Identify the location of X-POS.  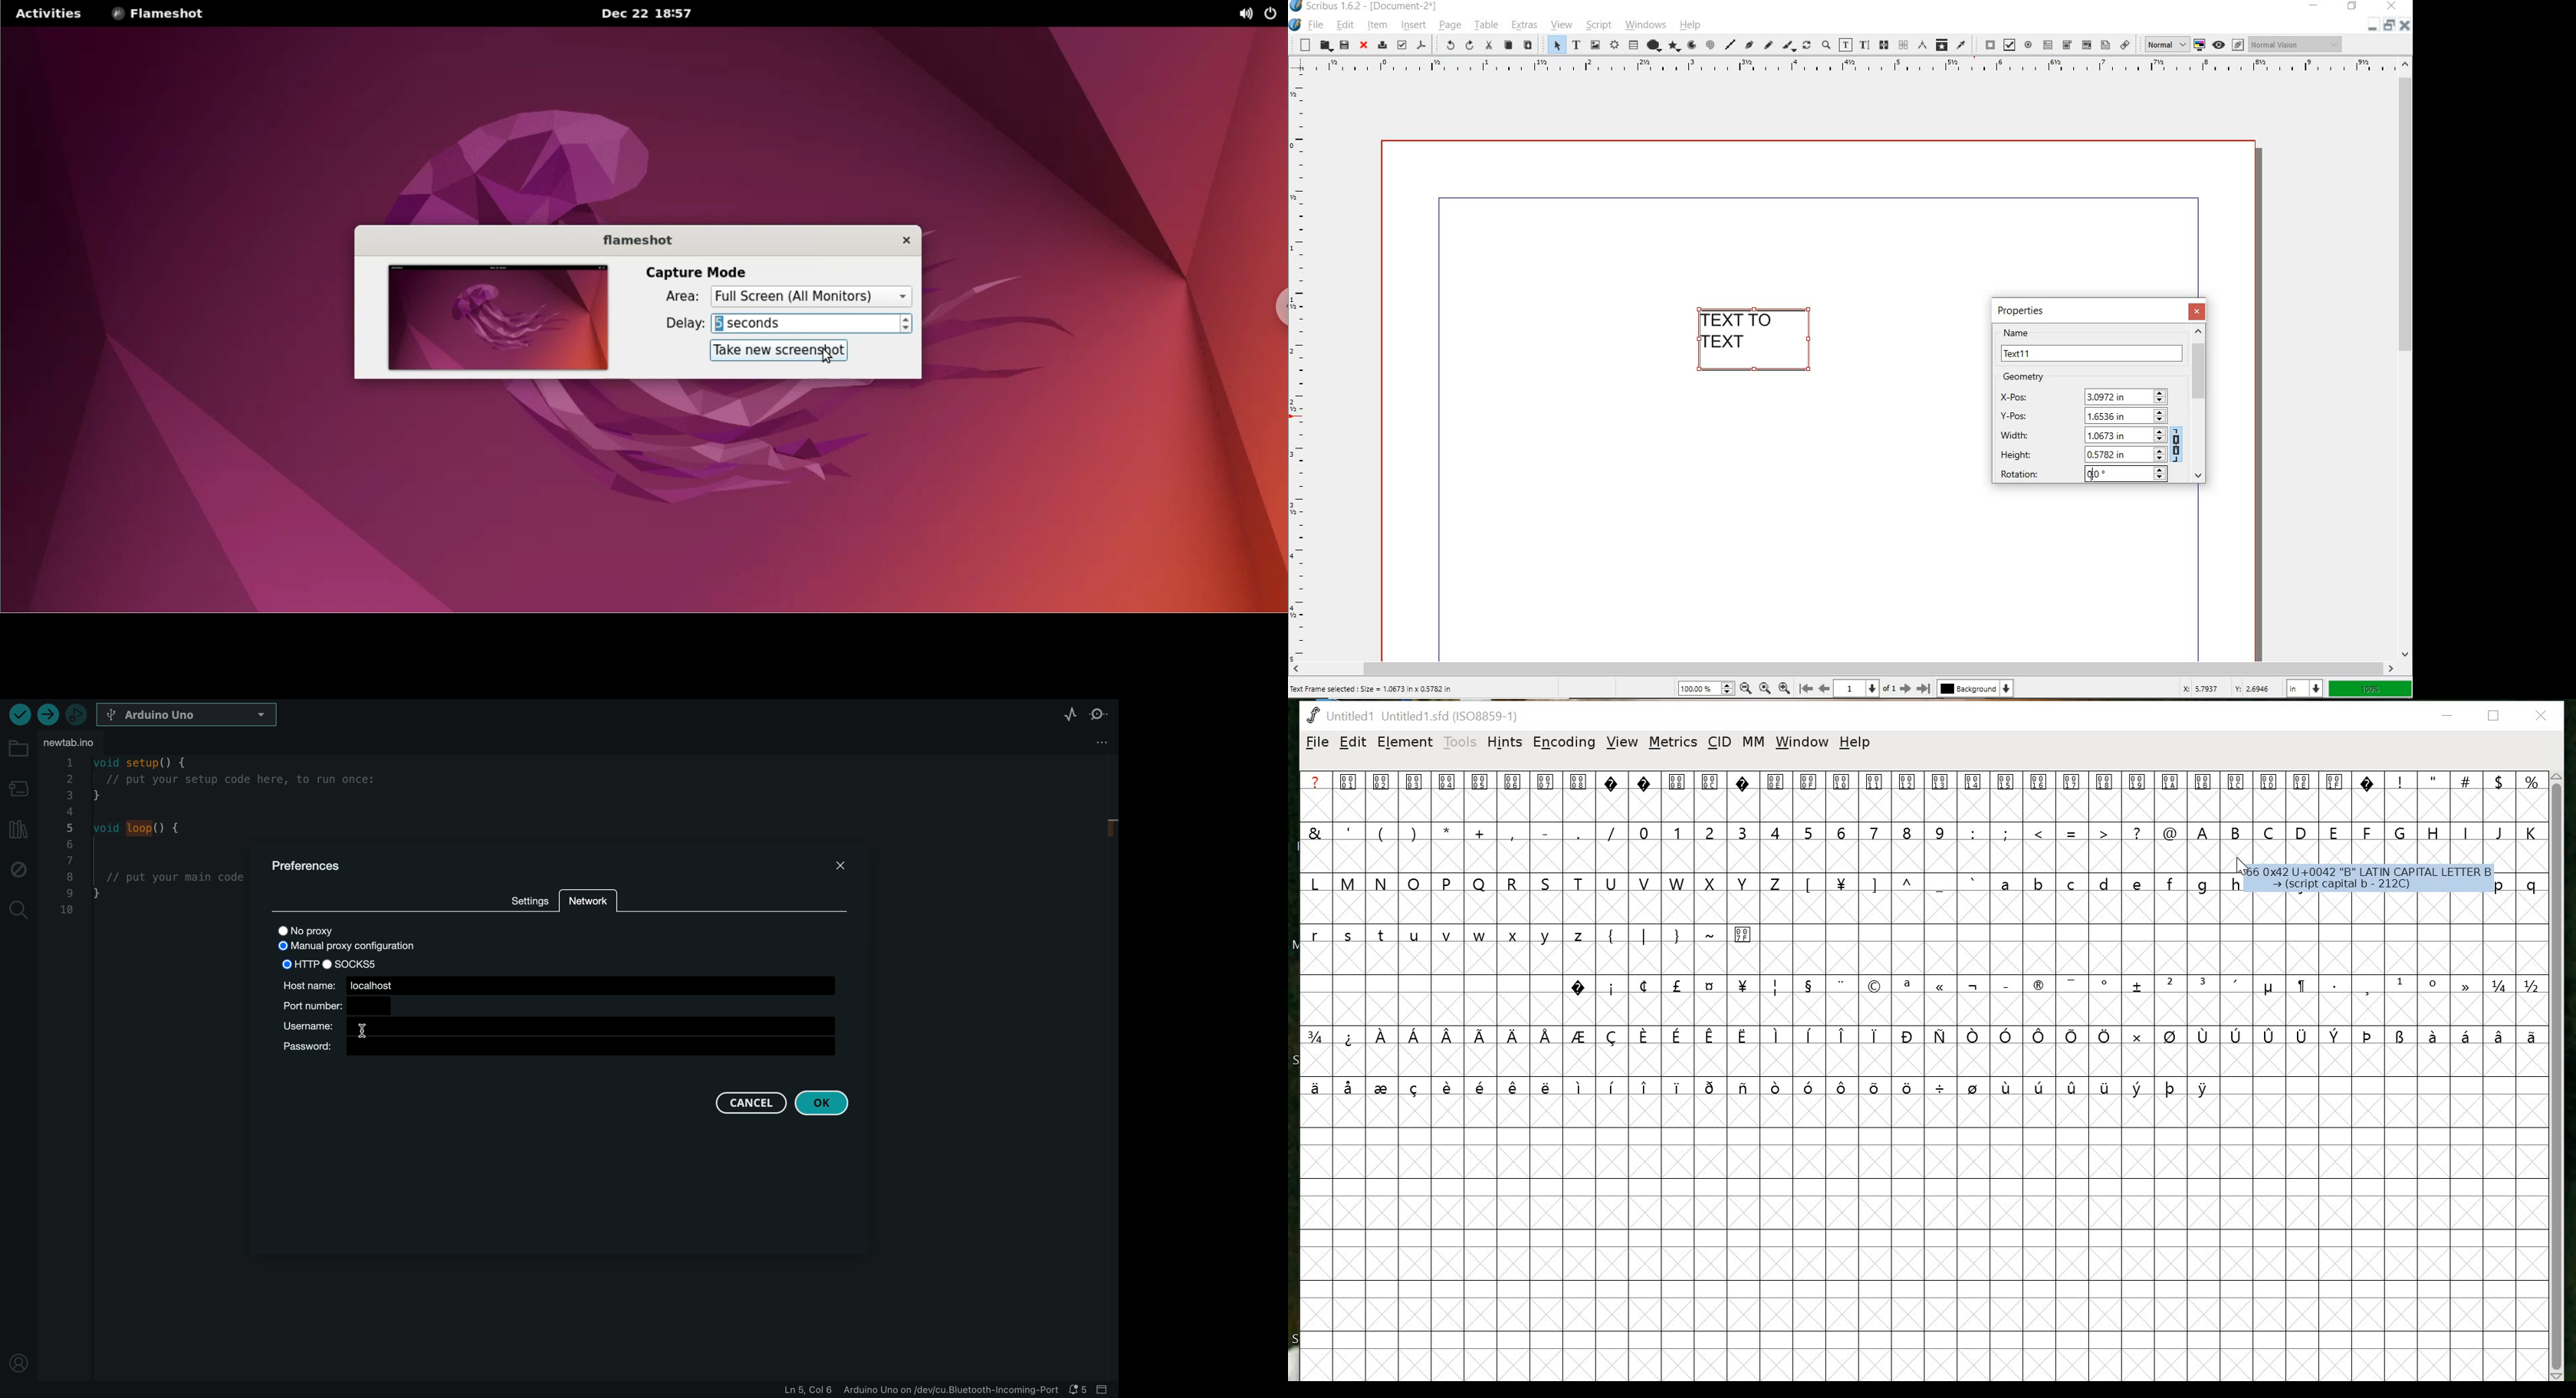
(2084, 394).